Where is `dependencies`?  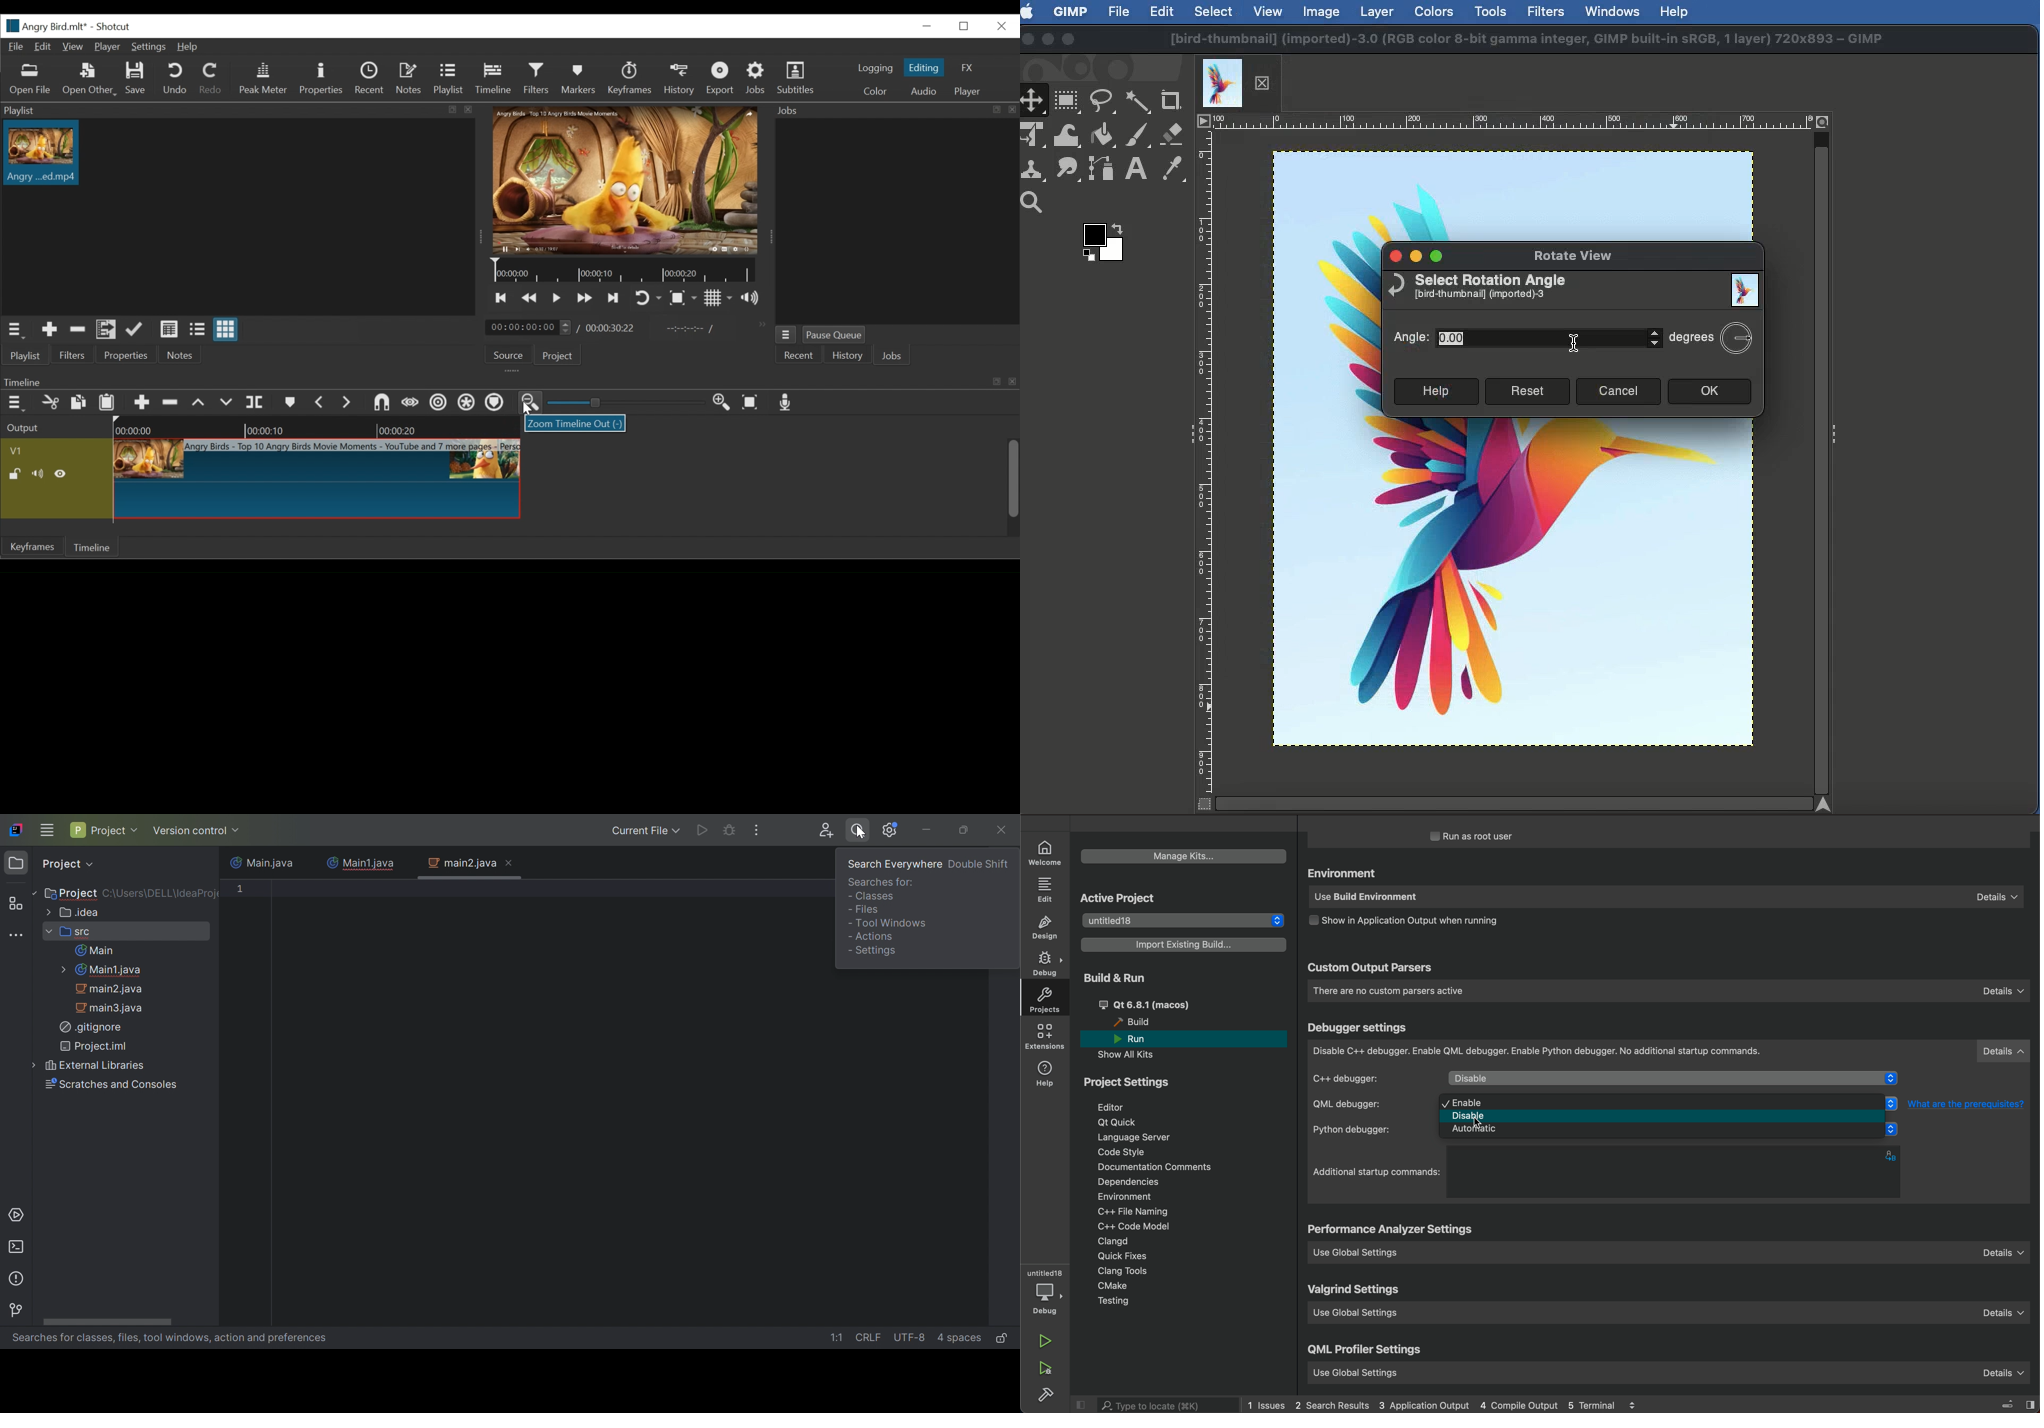
dependencies is located at coordinates (1127, 1182).